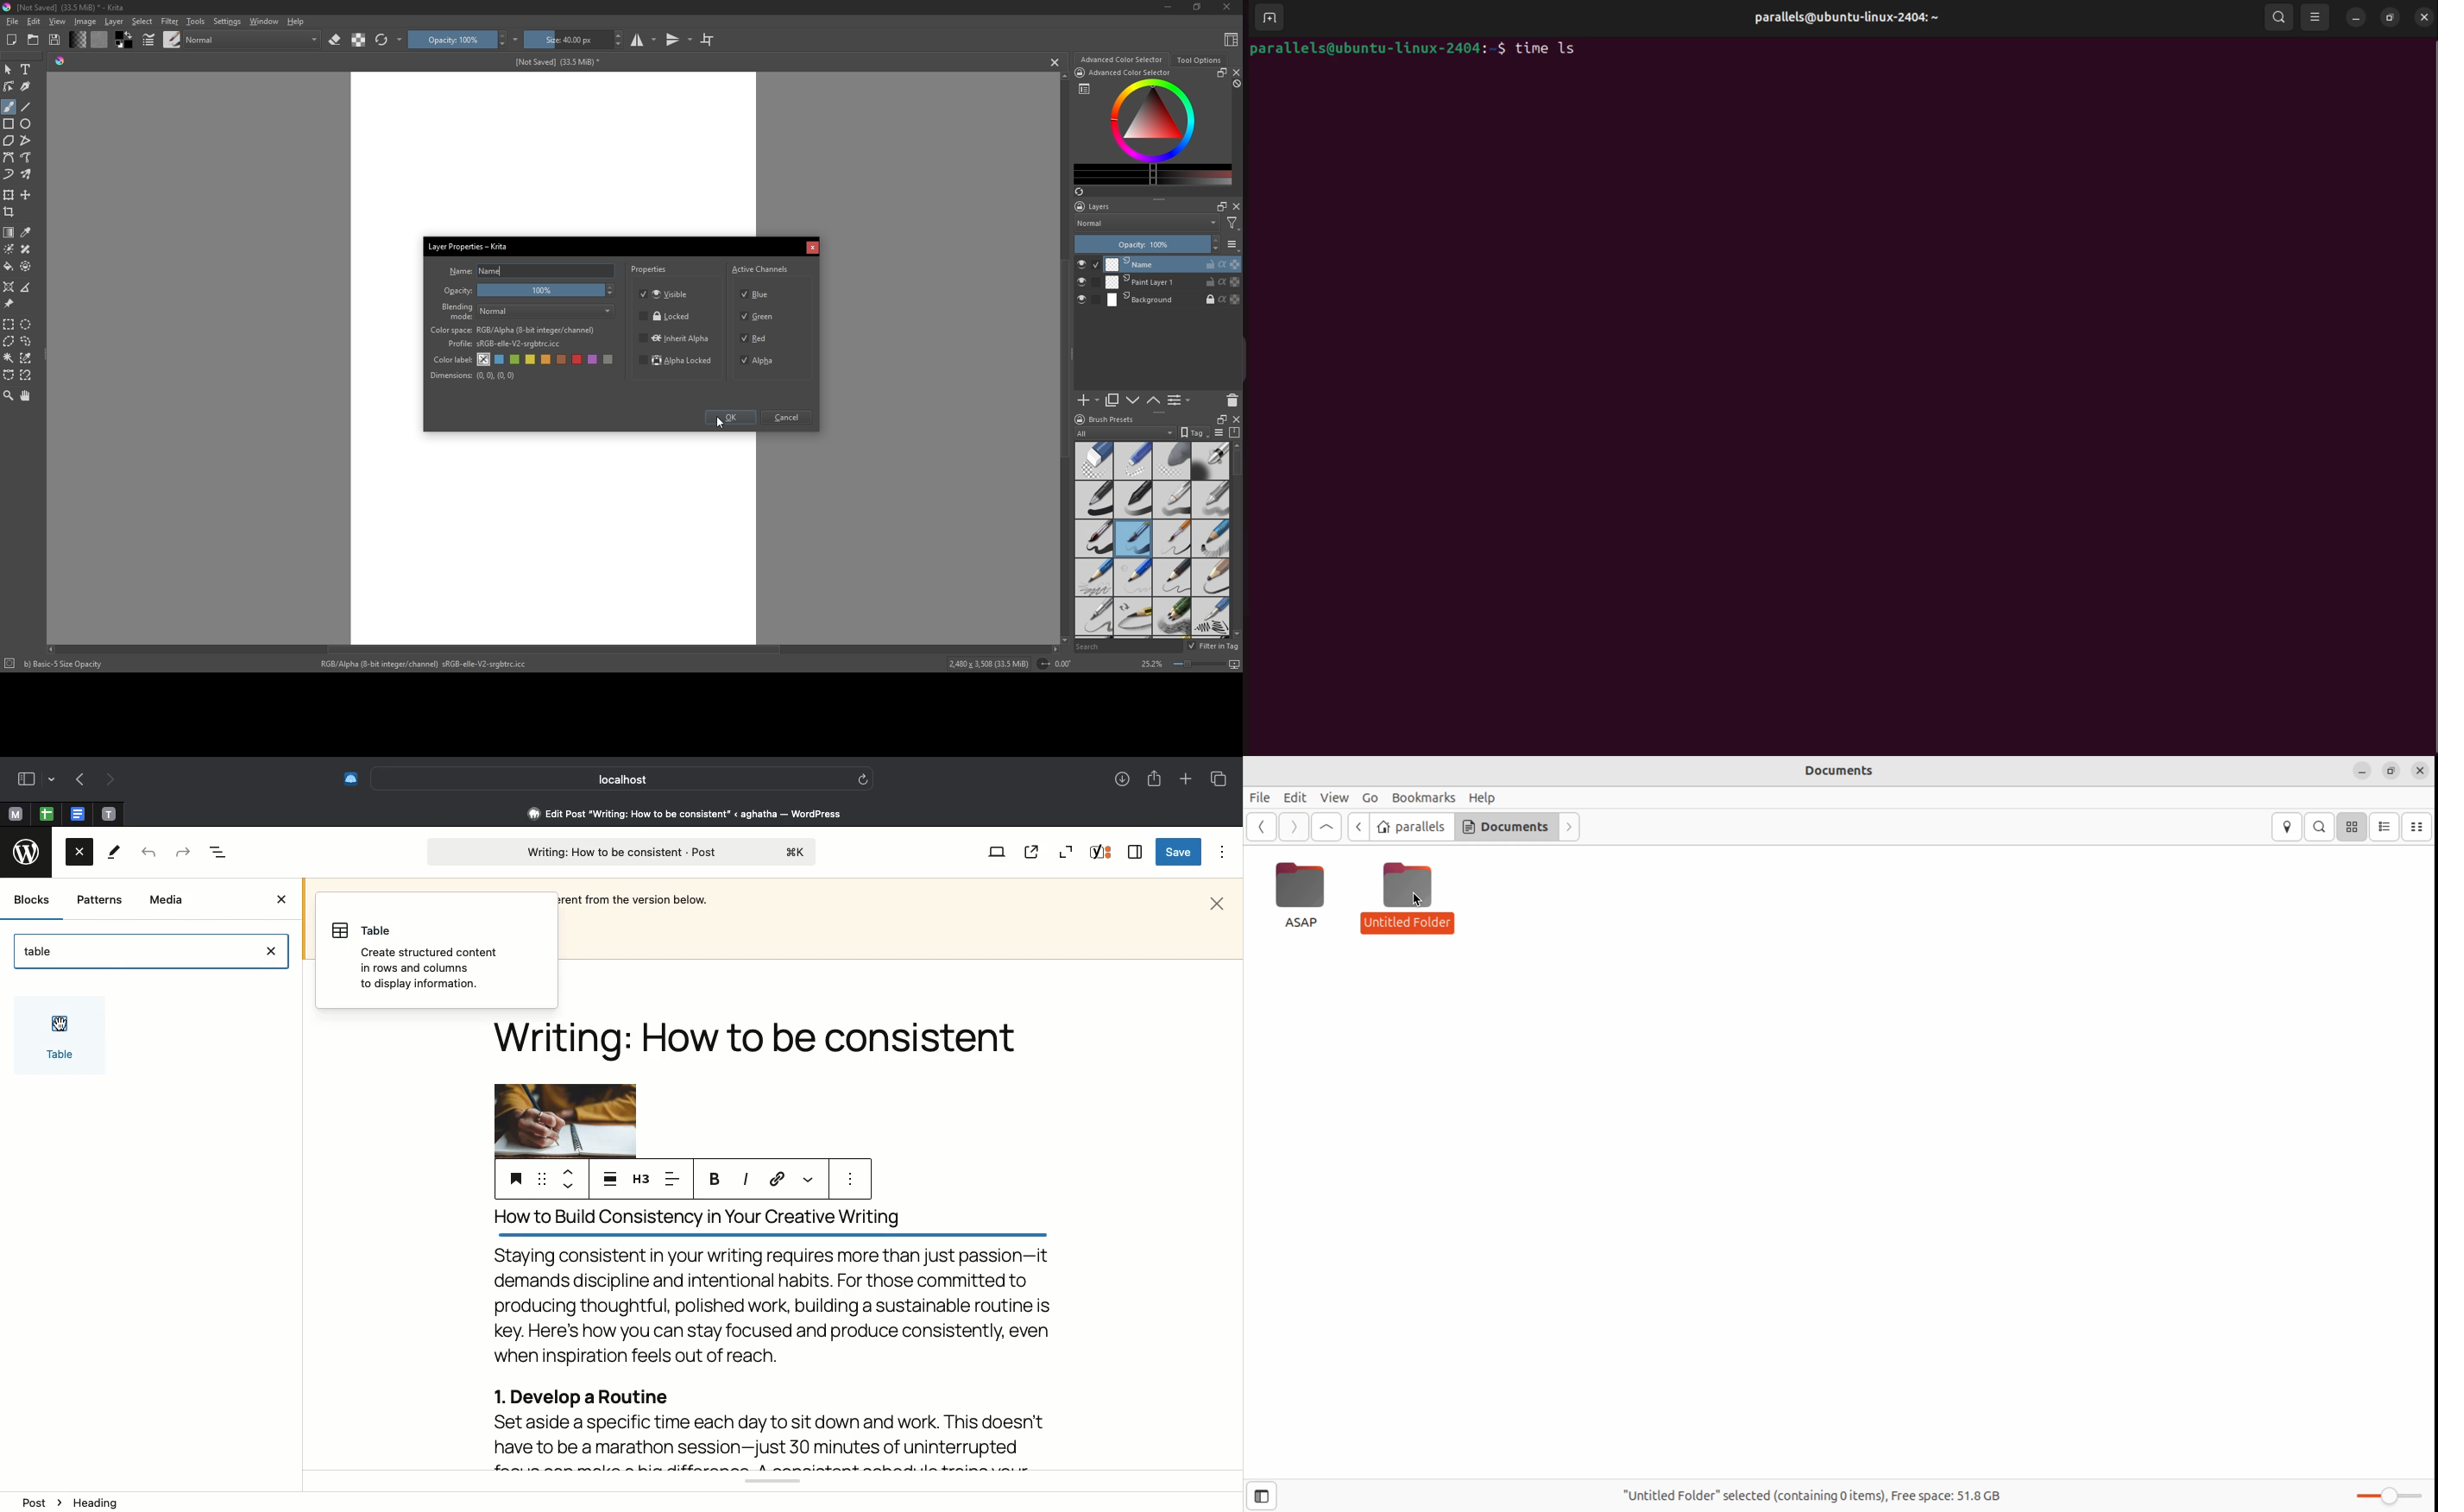 The height and width of the screenshot is (1512, 2464). Describe the element at coordinates (1235, 432) in the screenshot. I see `compress` at that location.